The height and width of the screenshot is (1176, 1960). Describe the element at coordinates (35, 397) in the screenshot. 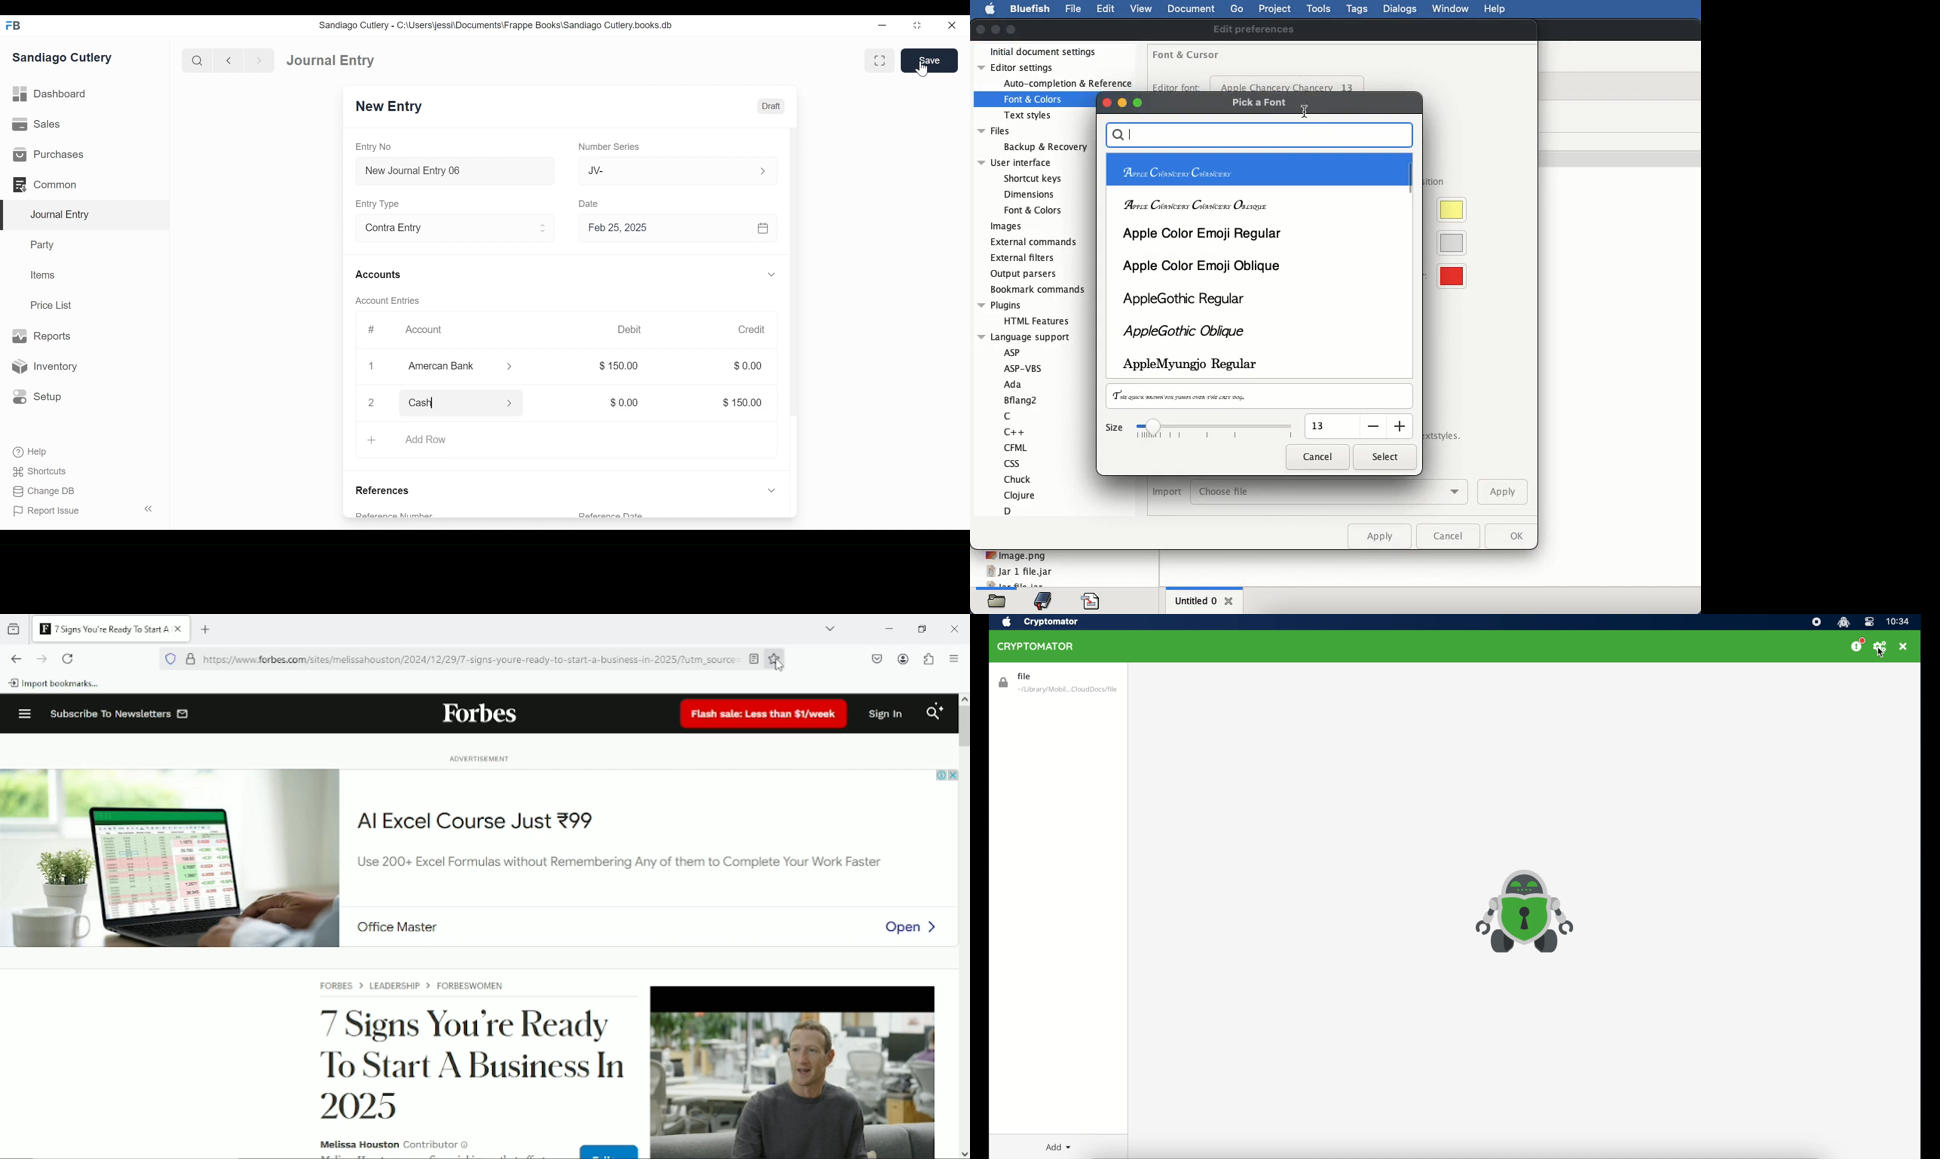

I see `Setup` at that location.